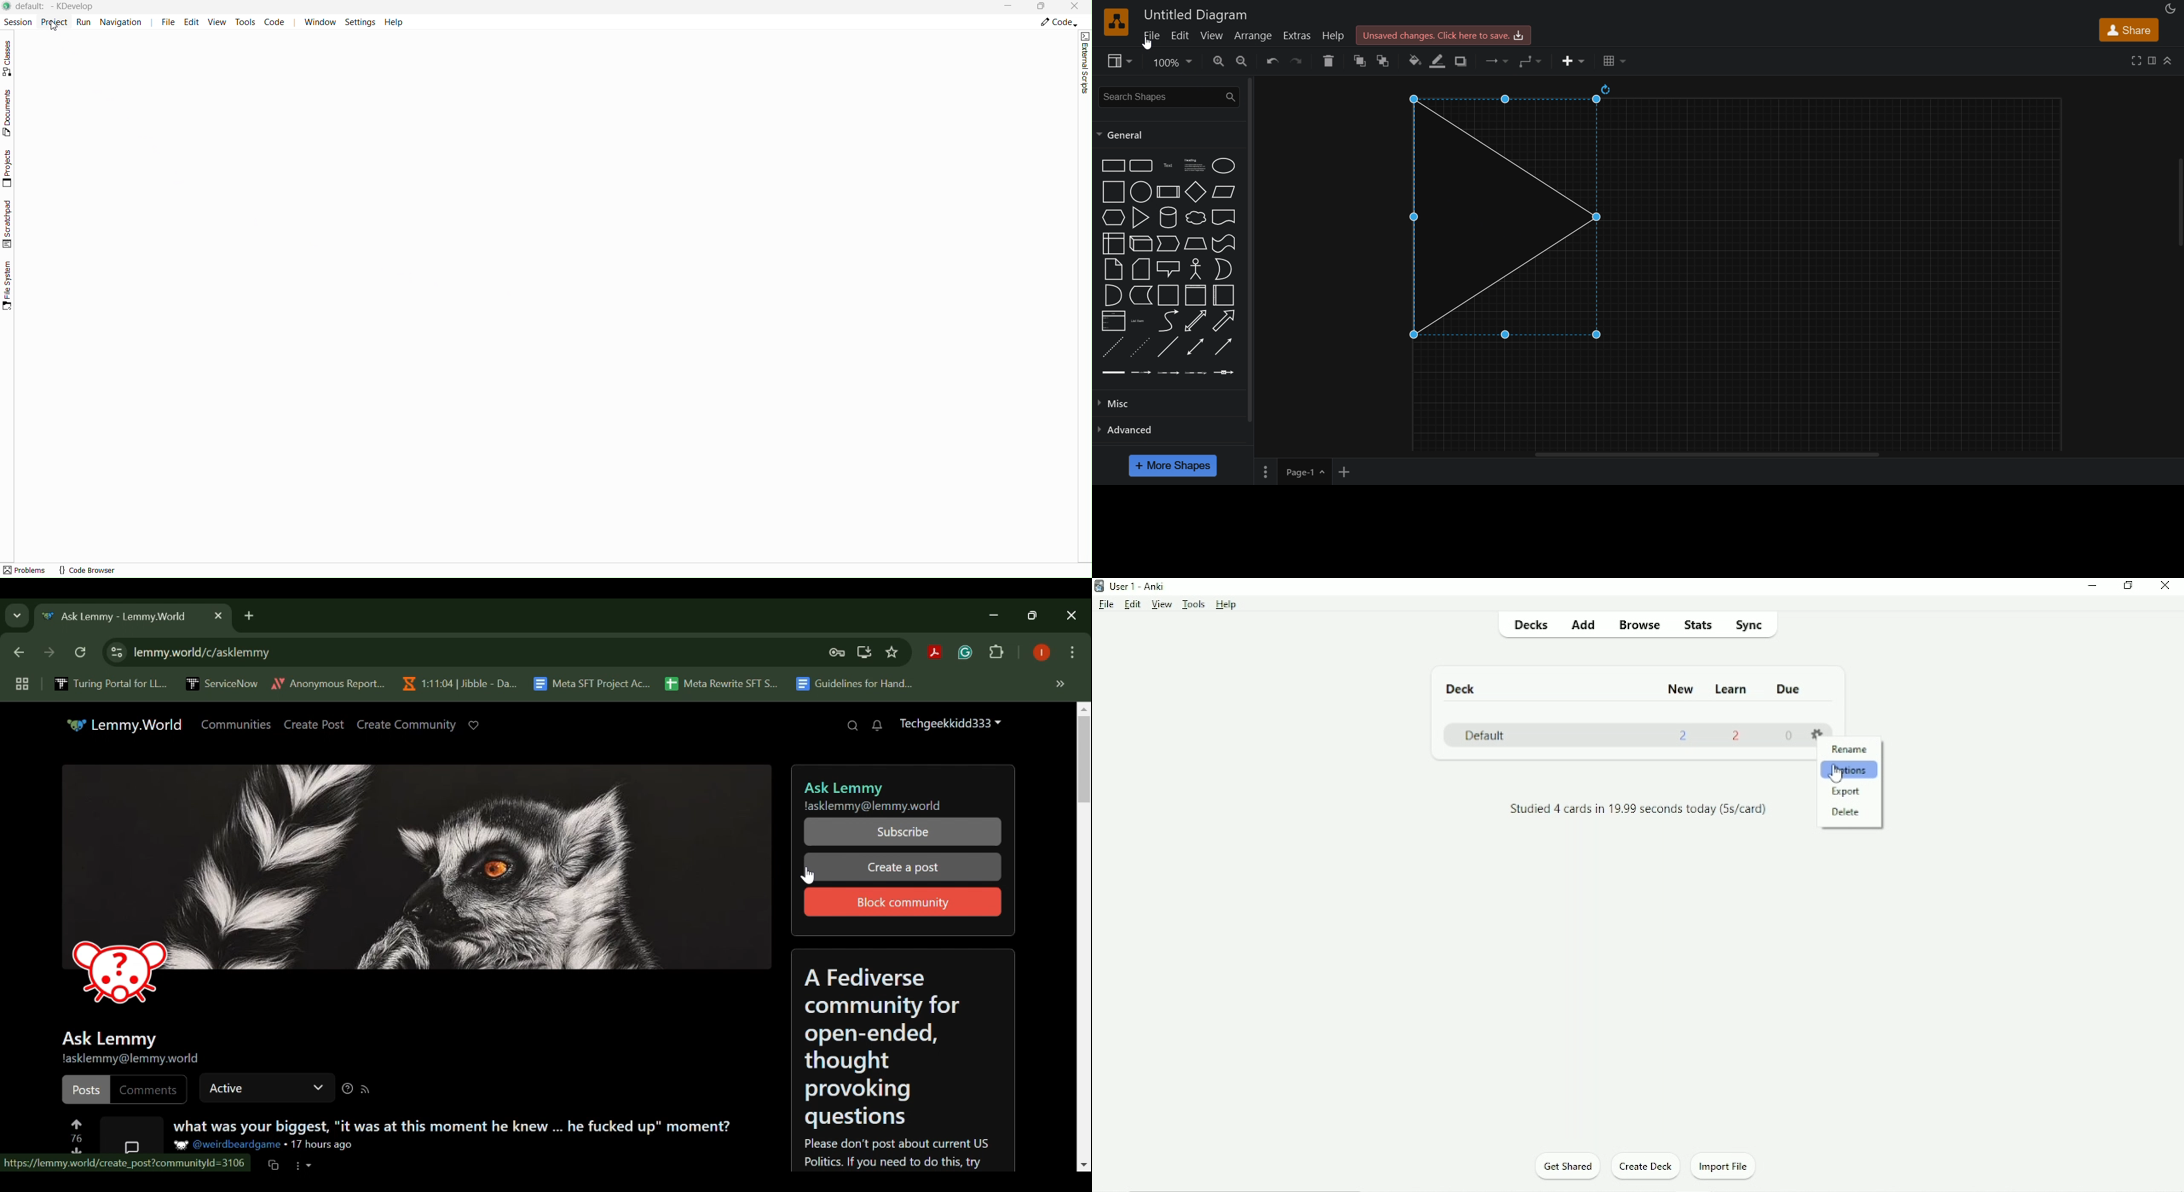 The image size is (2184, 1204). What do you see at coordinates (1615, 61) in the screenshot?
I see `table` at bounding box center [1615, 61].